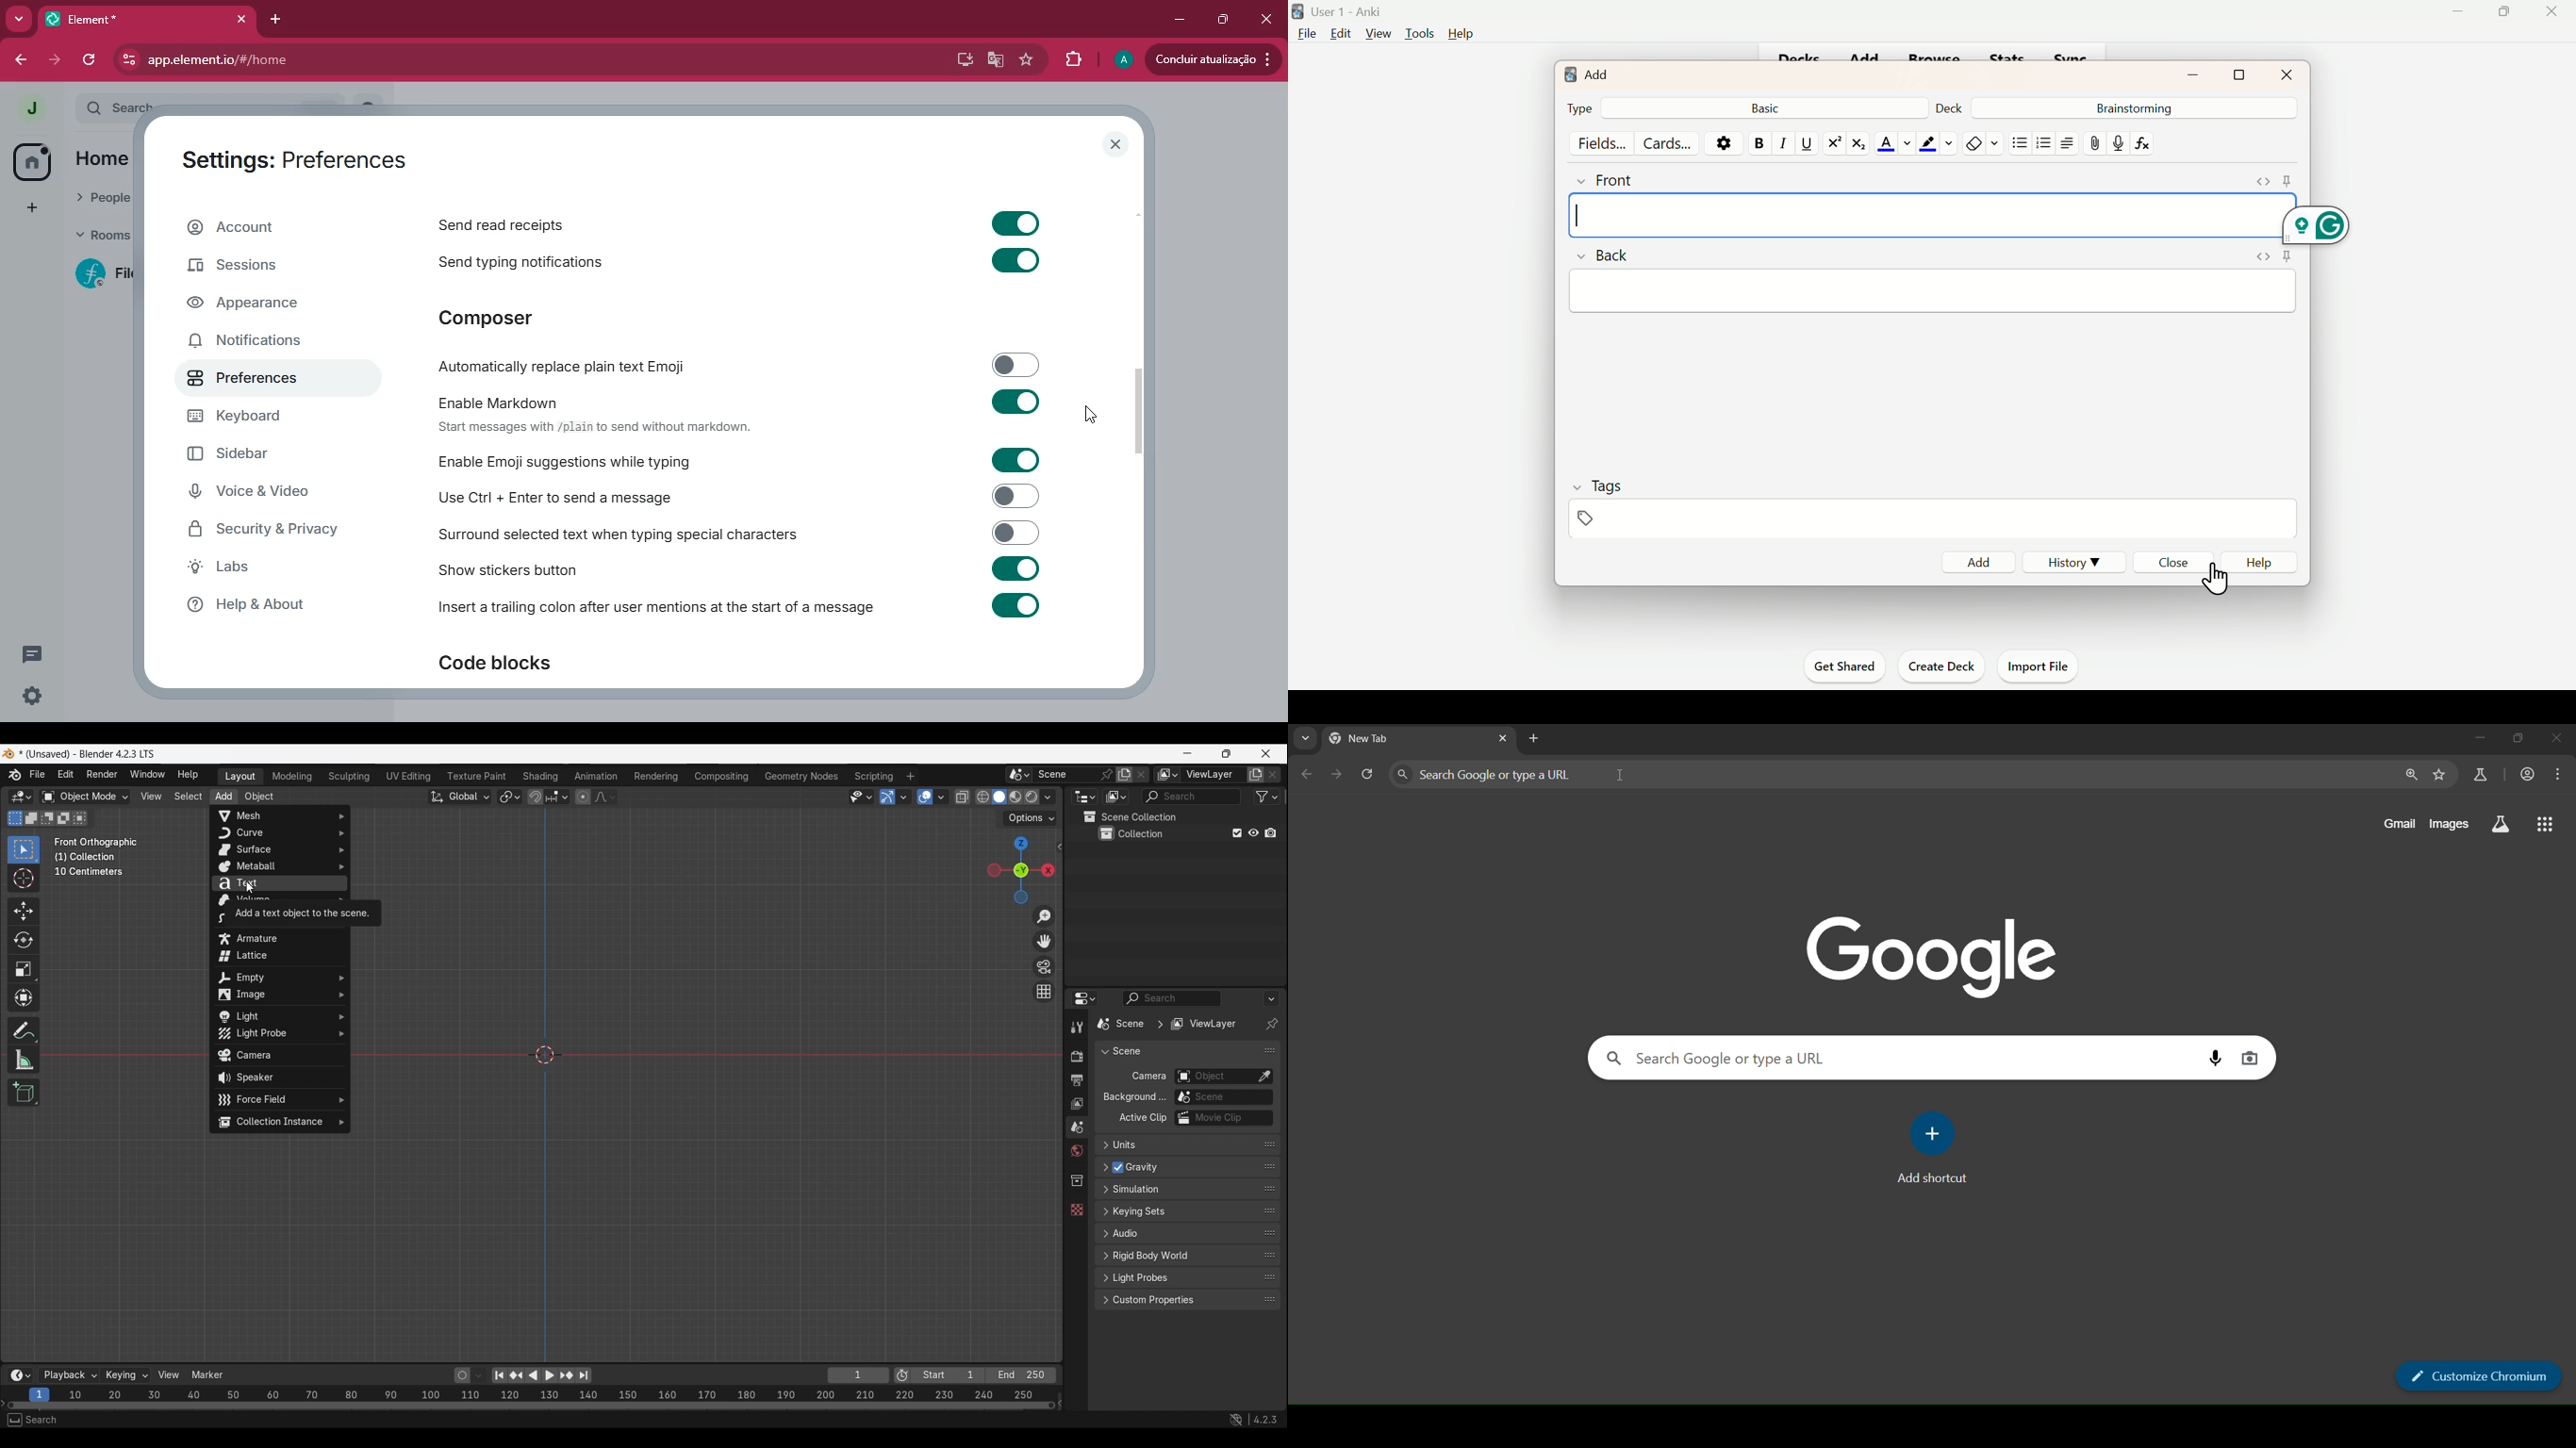 This screenshot has width=2576, height=1456. Describe the element at coordinates (280, 978) in the screenshot. I see `Empty options` at that location.